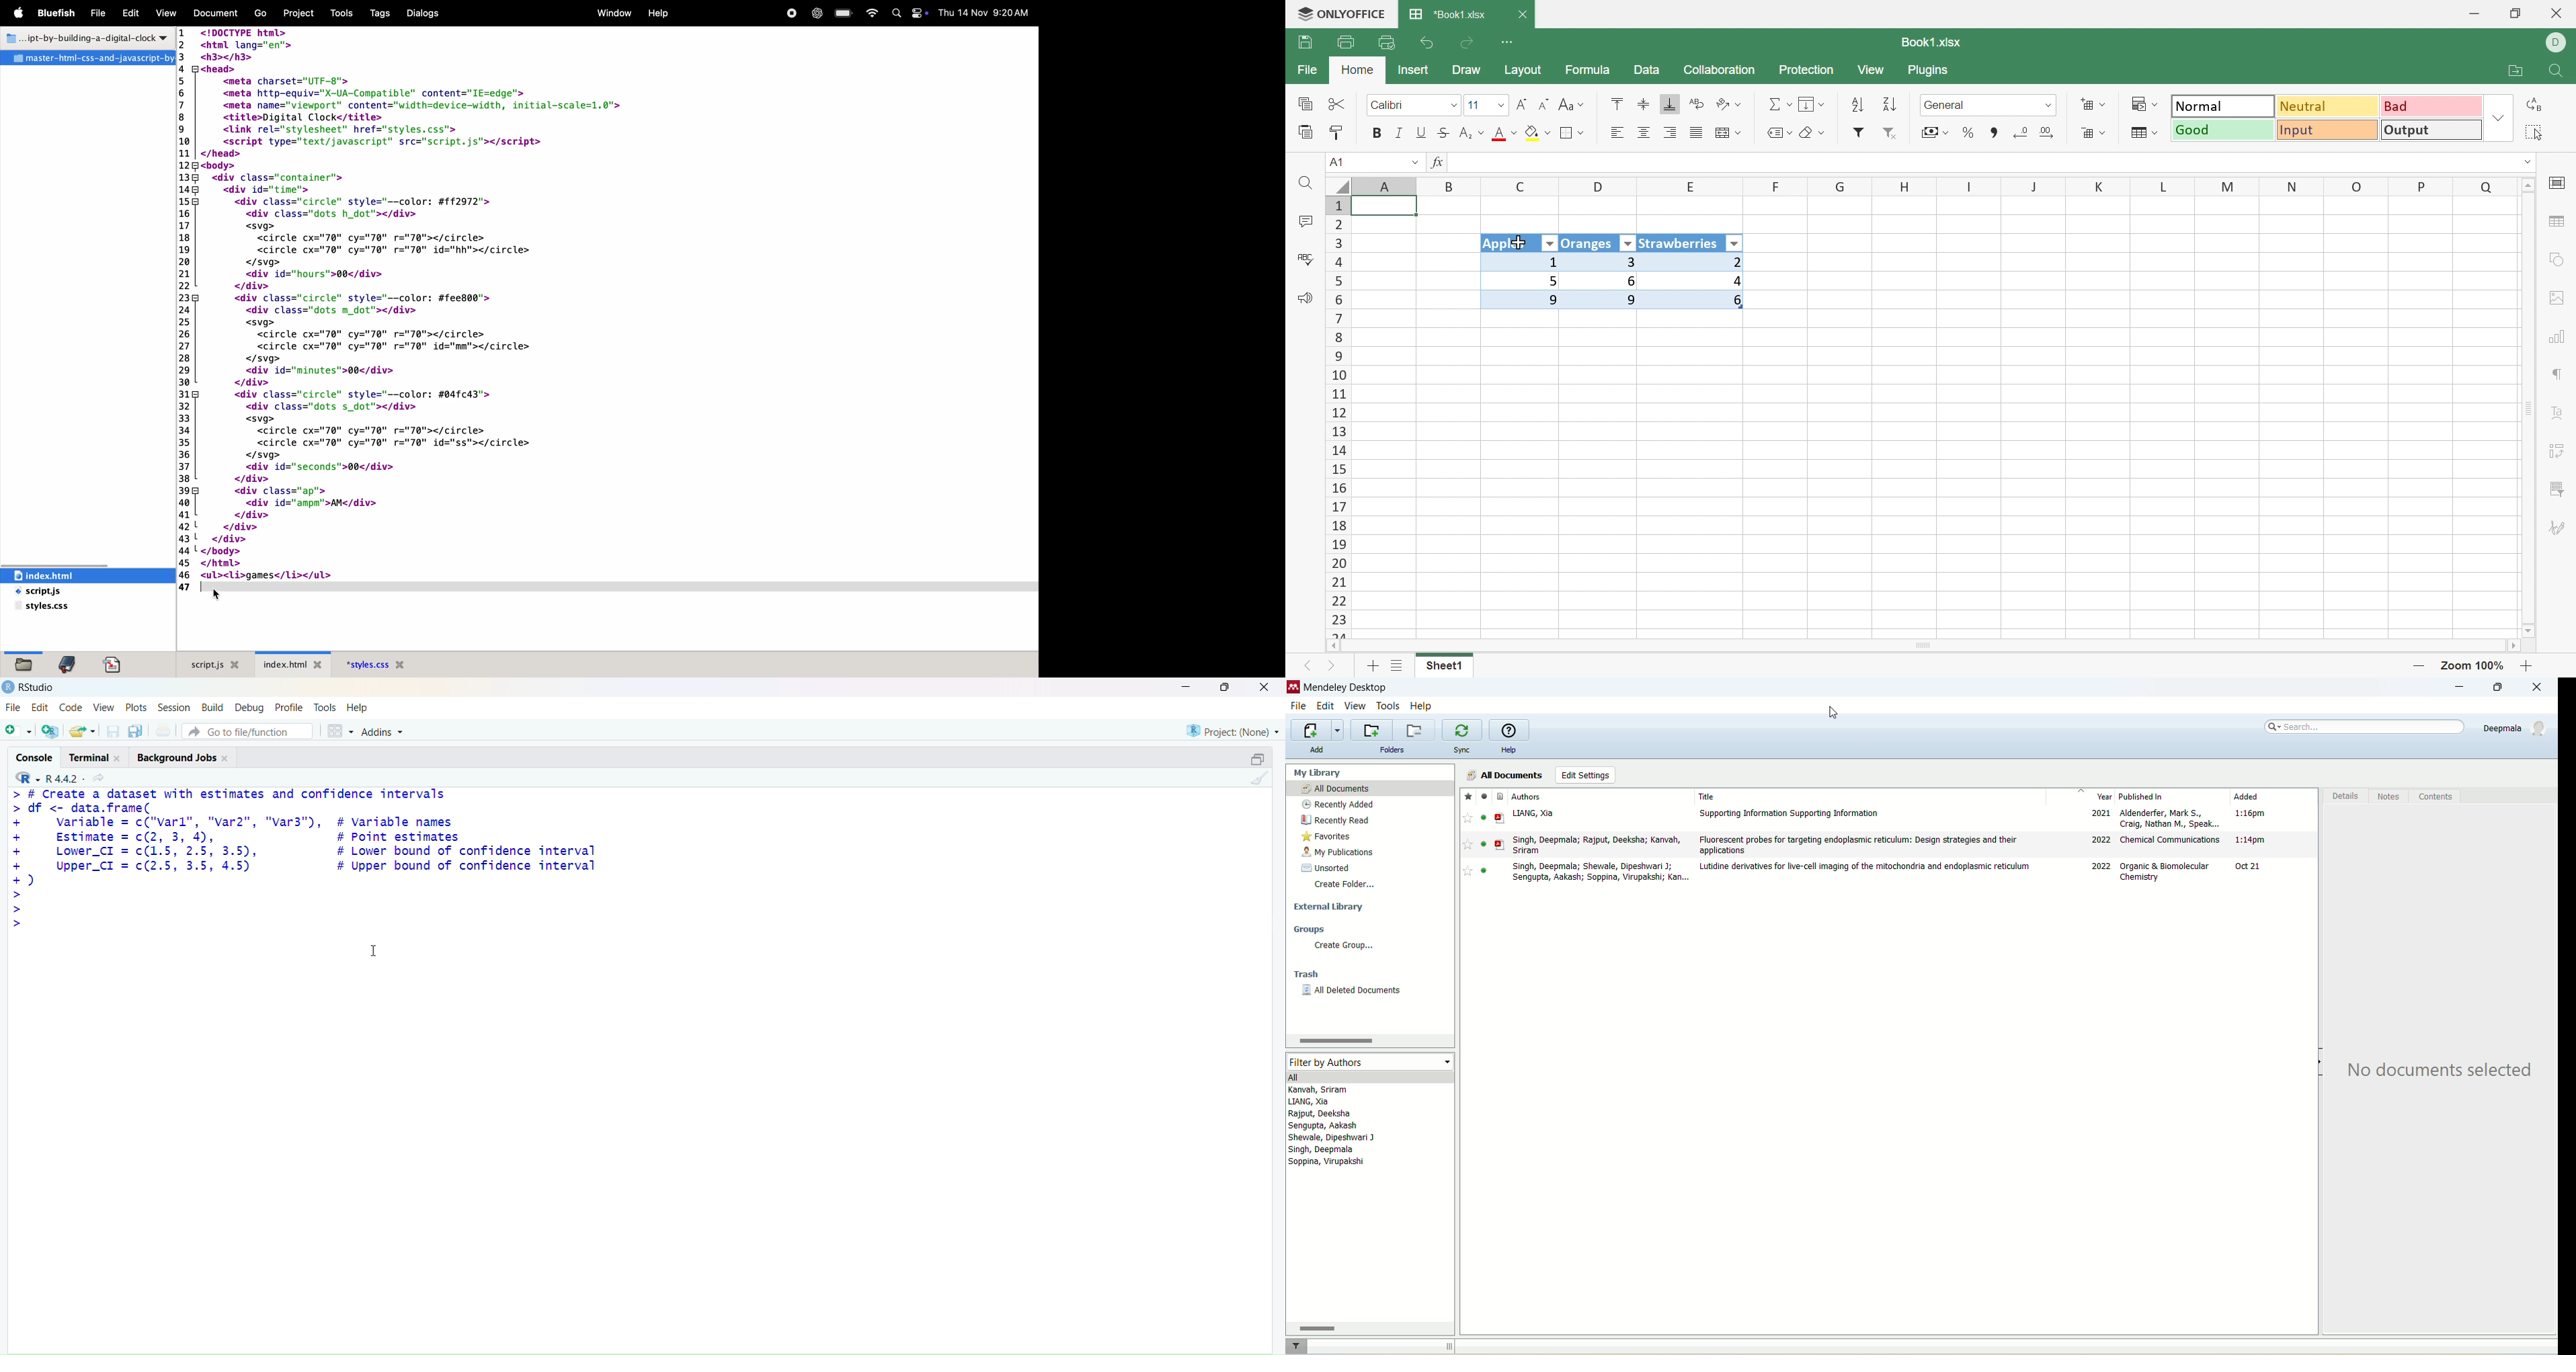  Describe the element at coordinates (1422, 132) in the screenshot. I see `Underline` at that location.